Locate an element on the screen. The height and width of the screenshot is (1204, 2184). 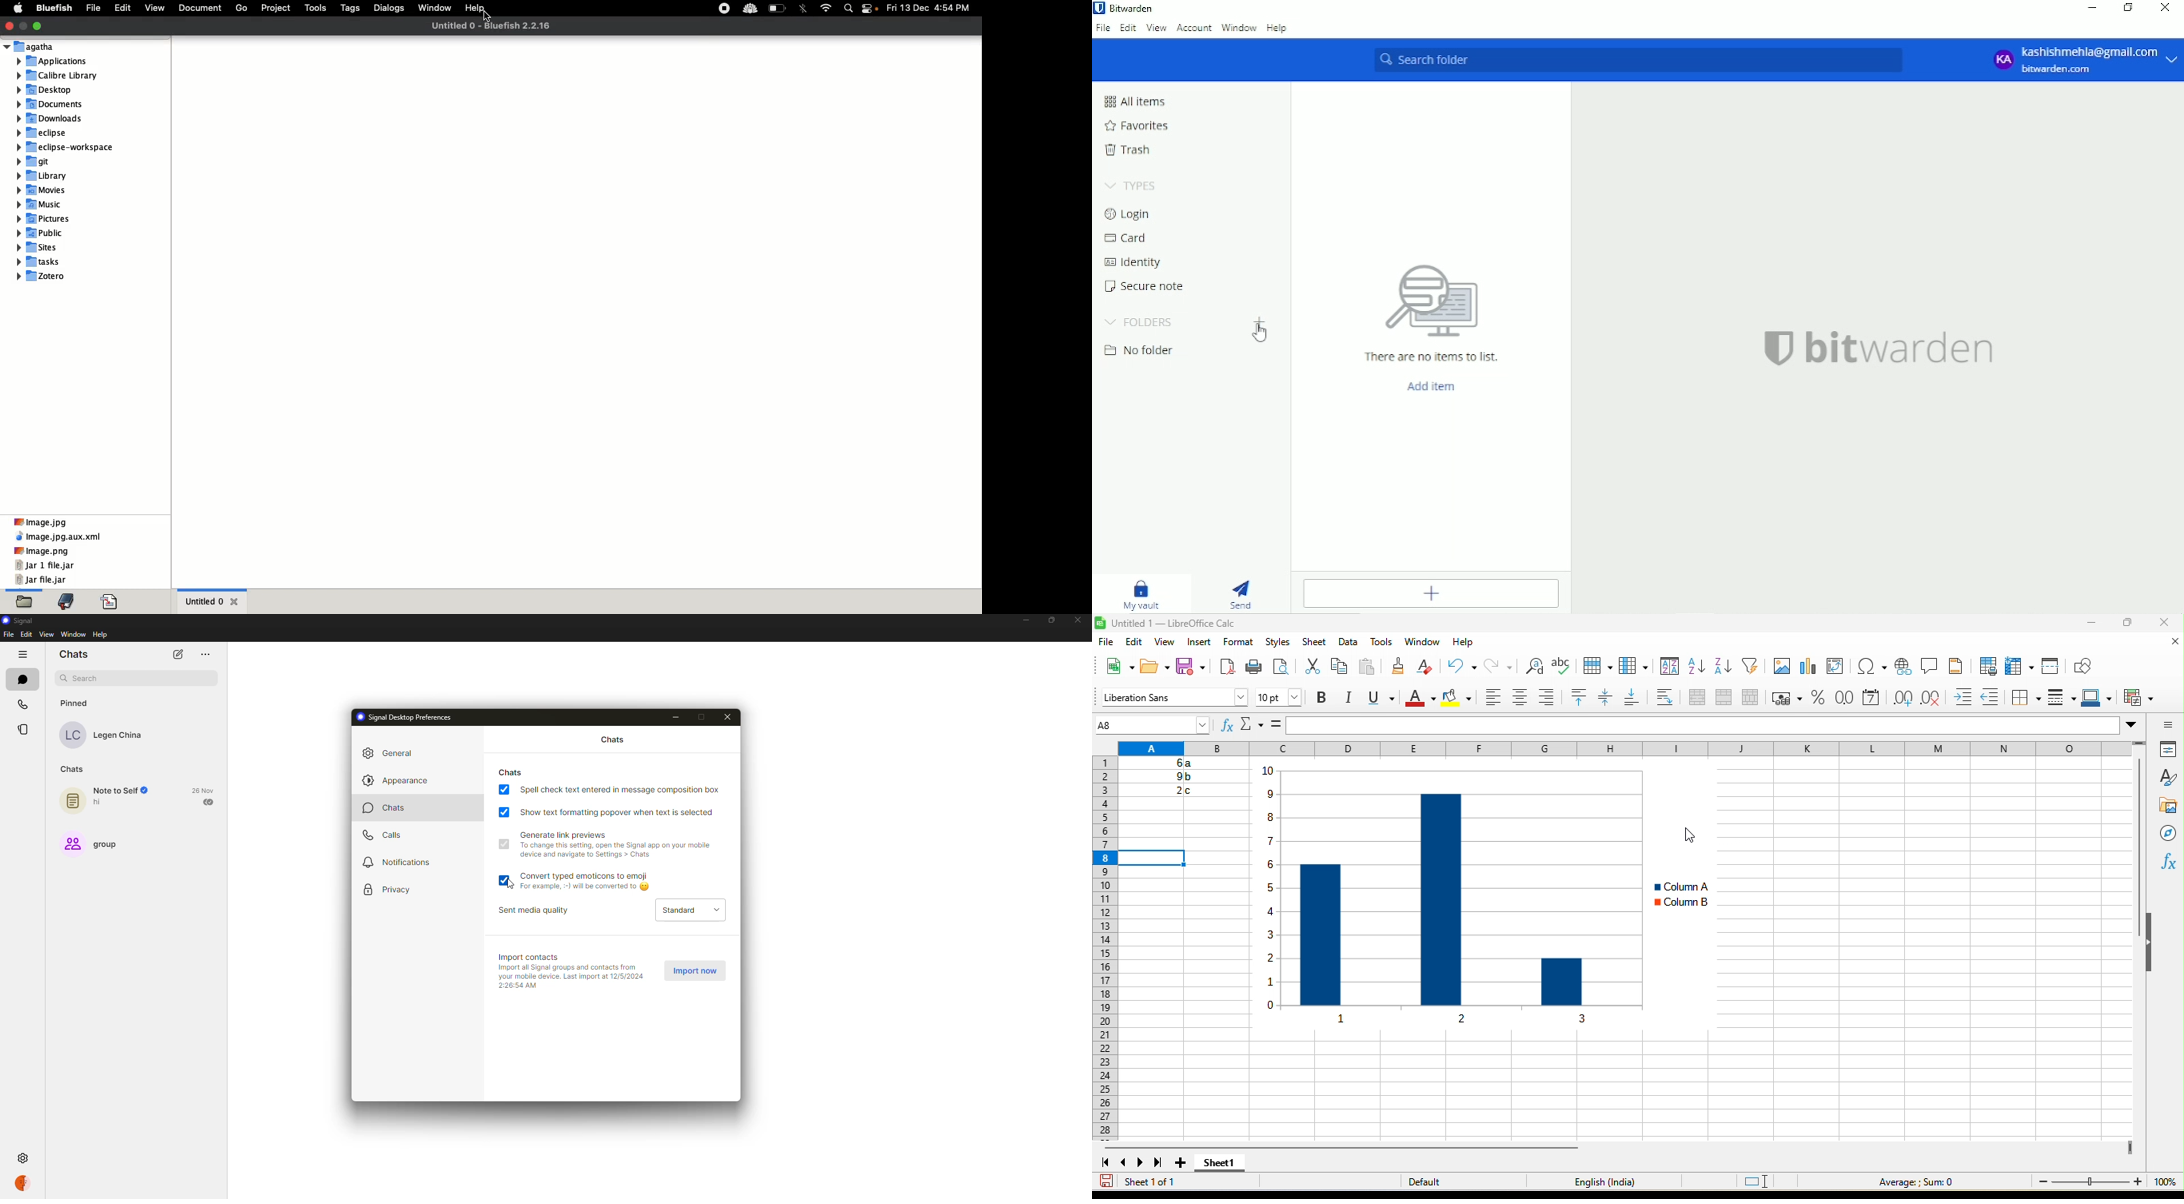
copy is located at coordinates (1345, 665).